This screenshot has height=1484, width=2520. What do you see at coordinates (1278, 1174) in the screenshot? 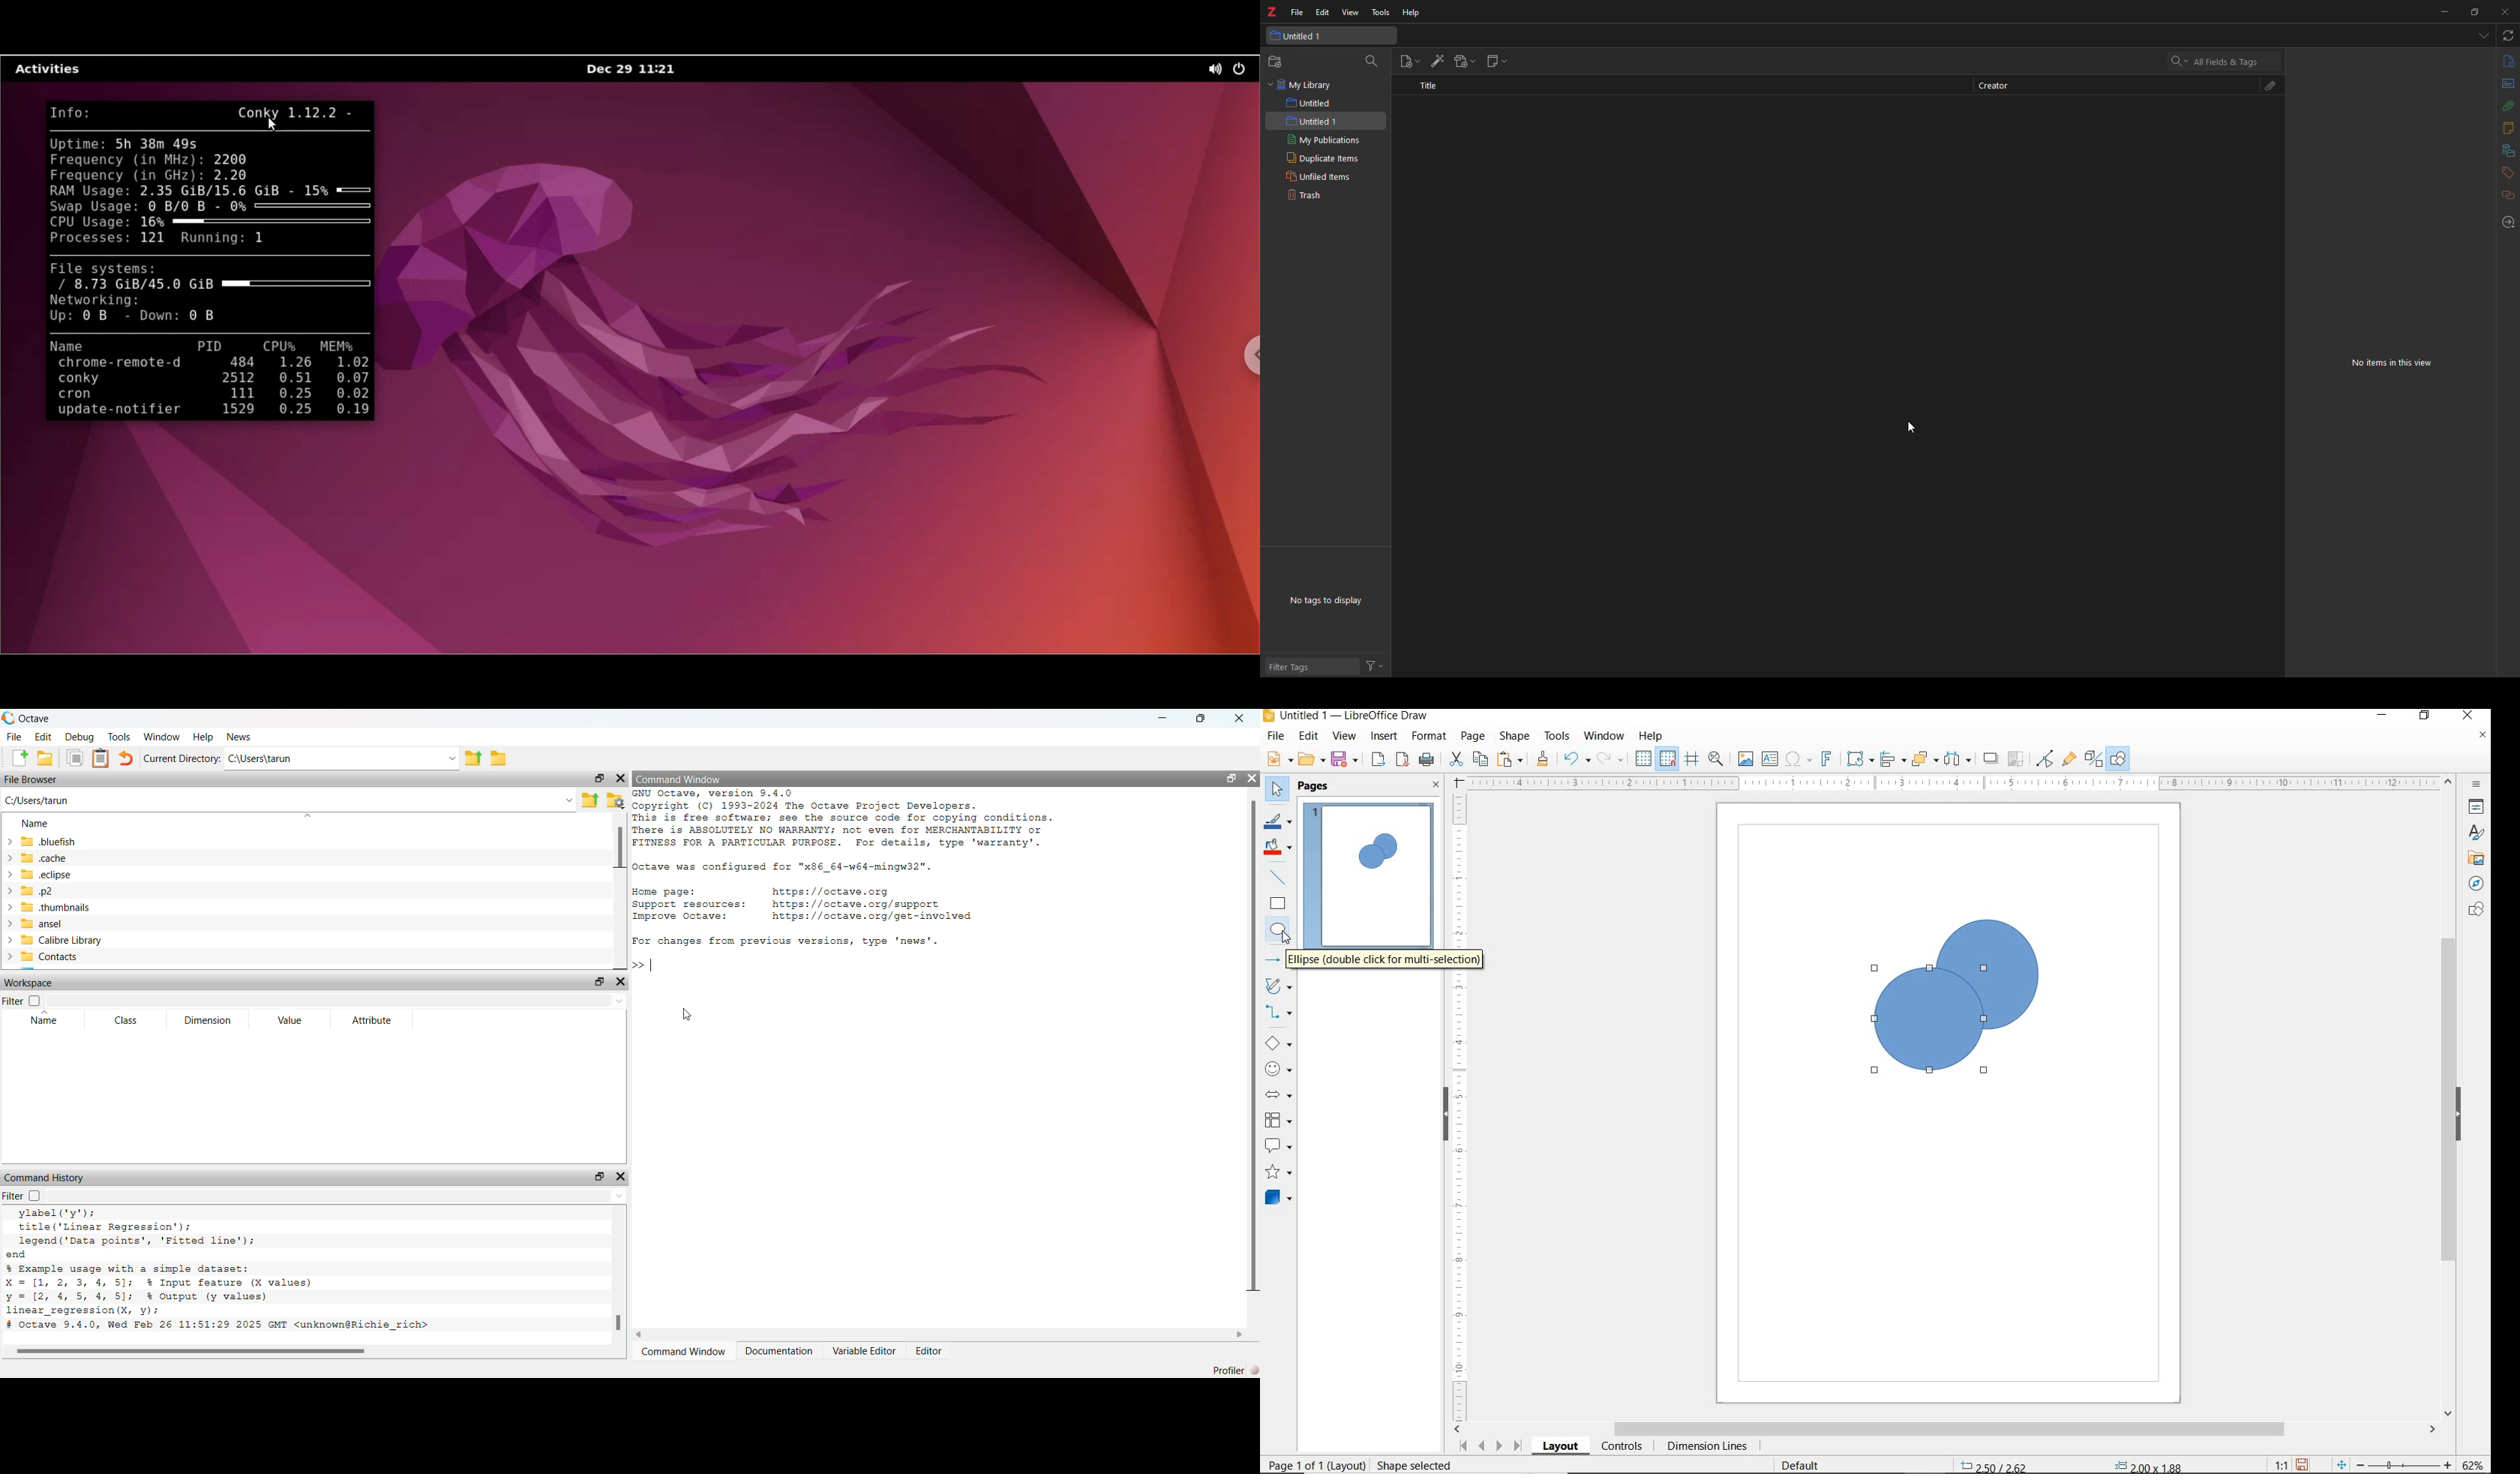
I see `STARS AND BANNERS` at bounding box center [1278, 1174].